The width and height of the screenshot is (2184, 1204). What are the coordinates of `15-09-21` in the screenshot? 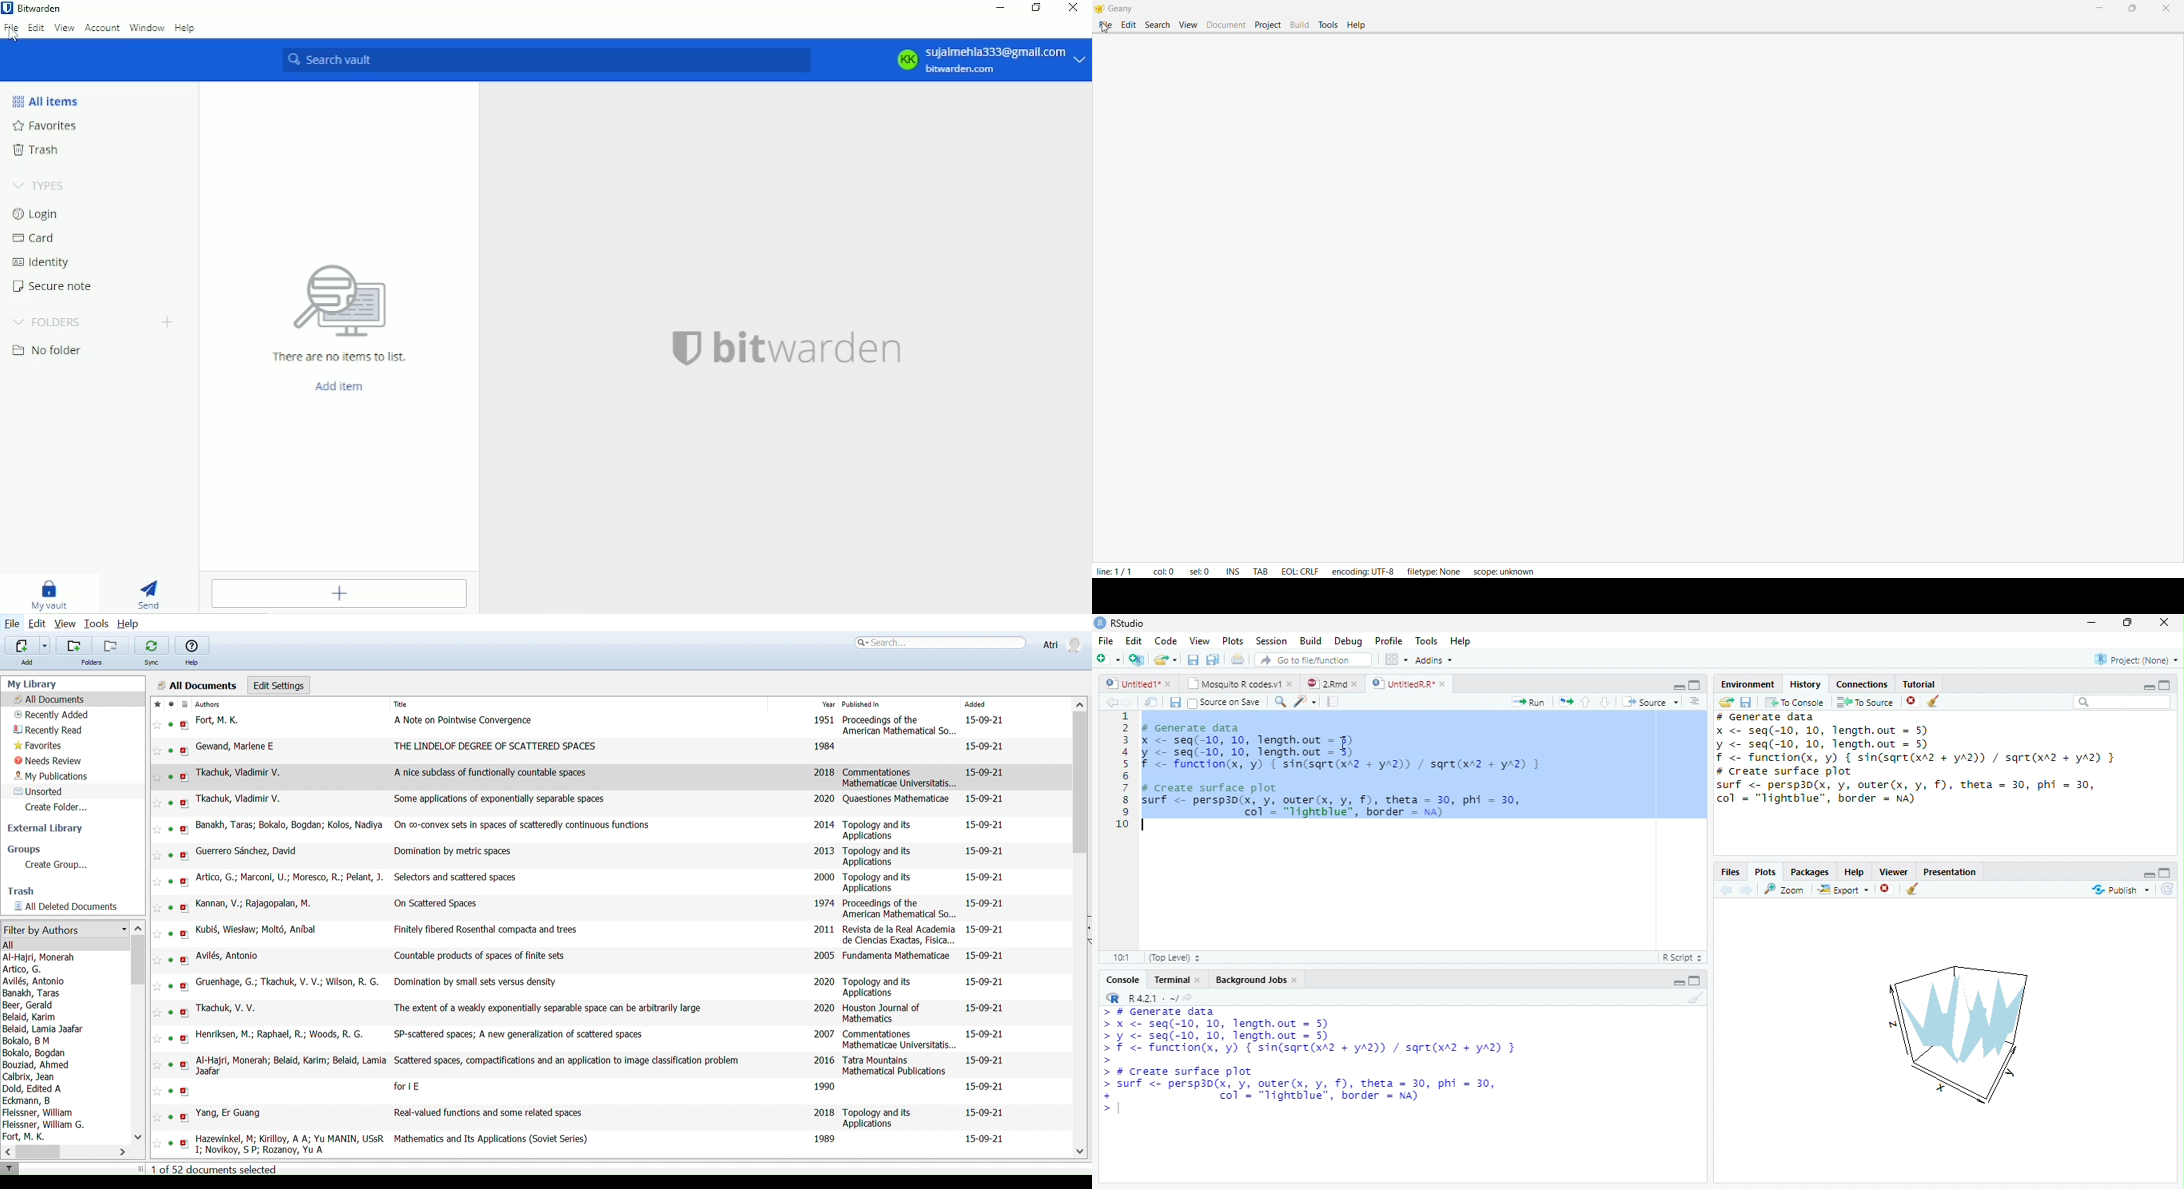 It's located at (984, 929).